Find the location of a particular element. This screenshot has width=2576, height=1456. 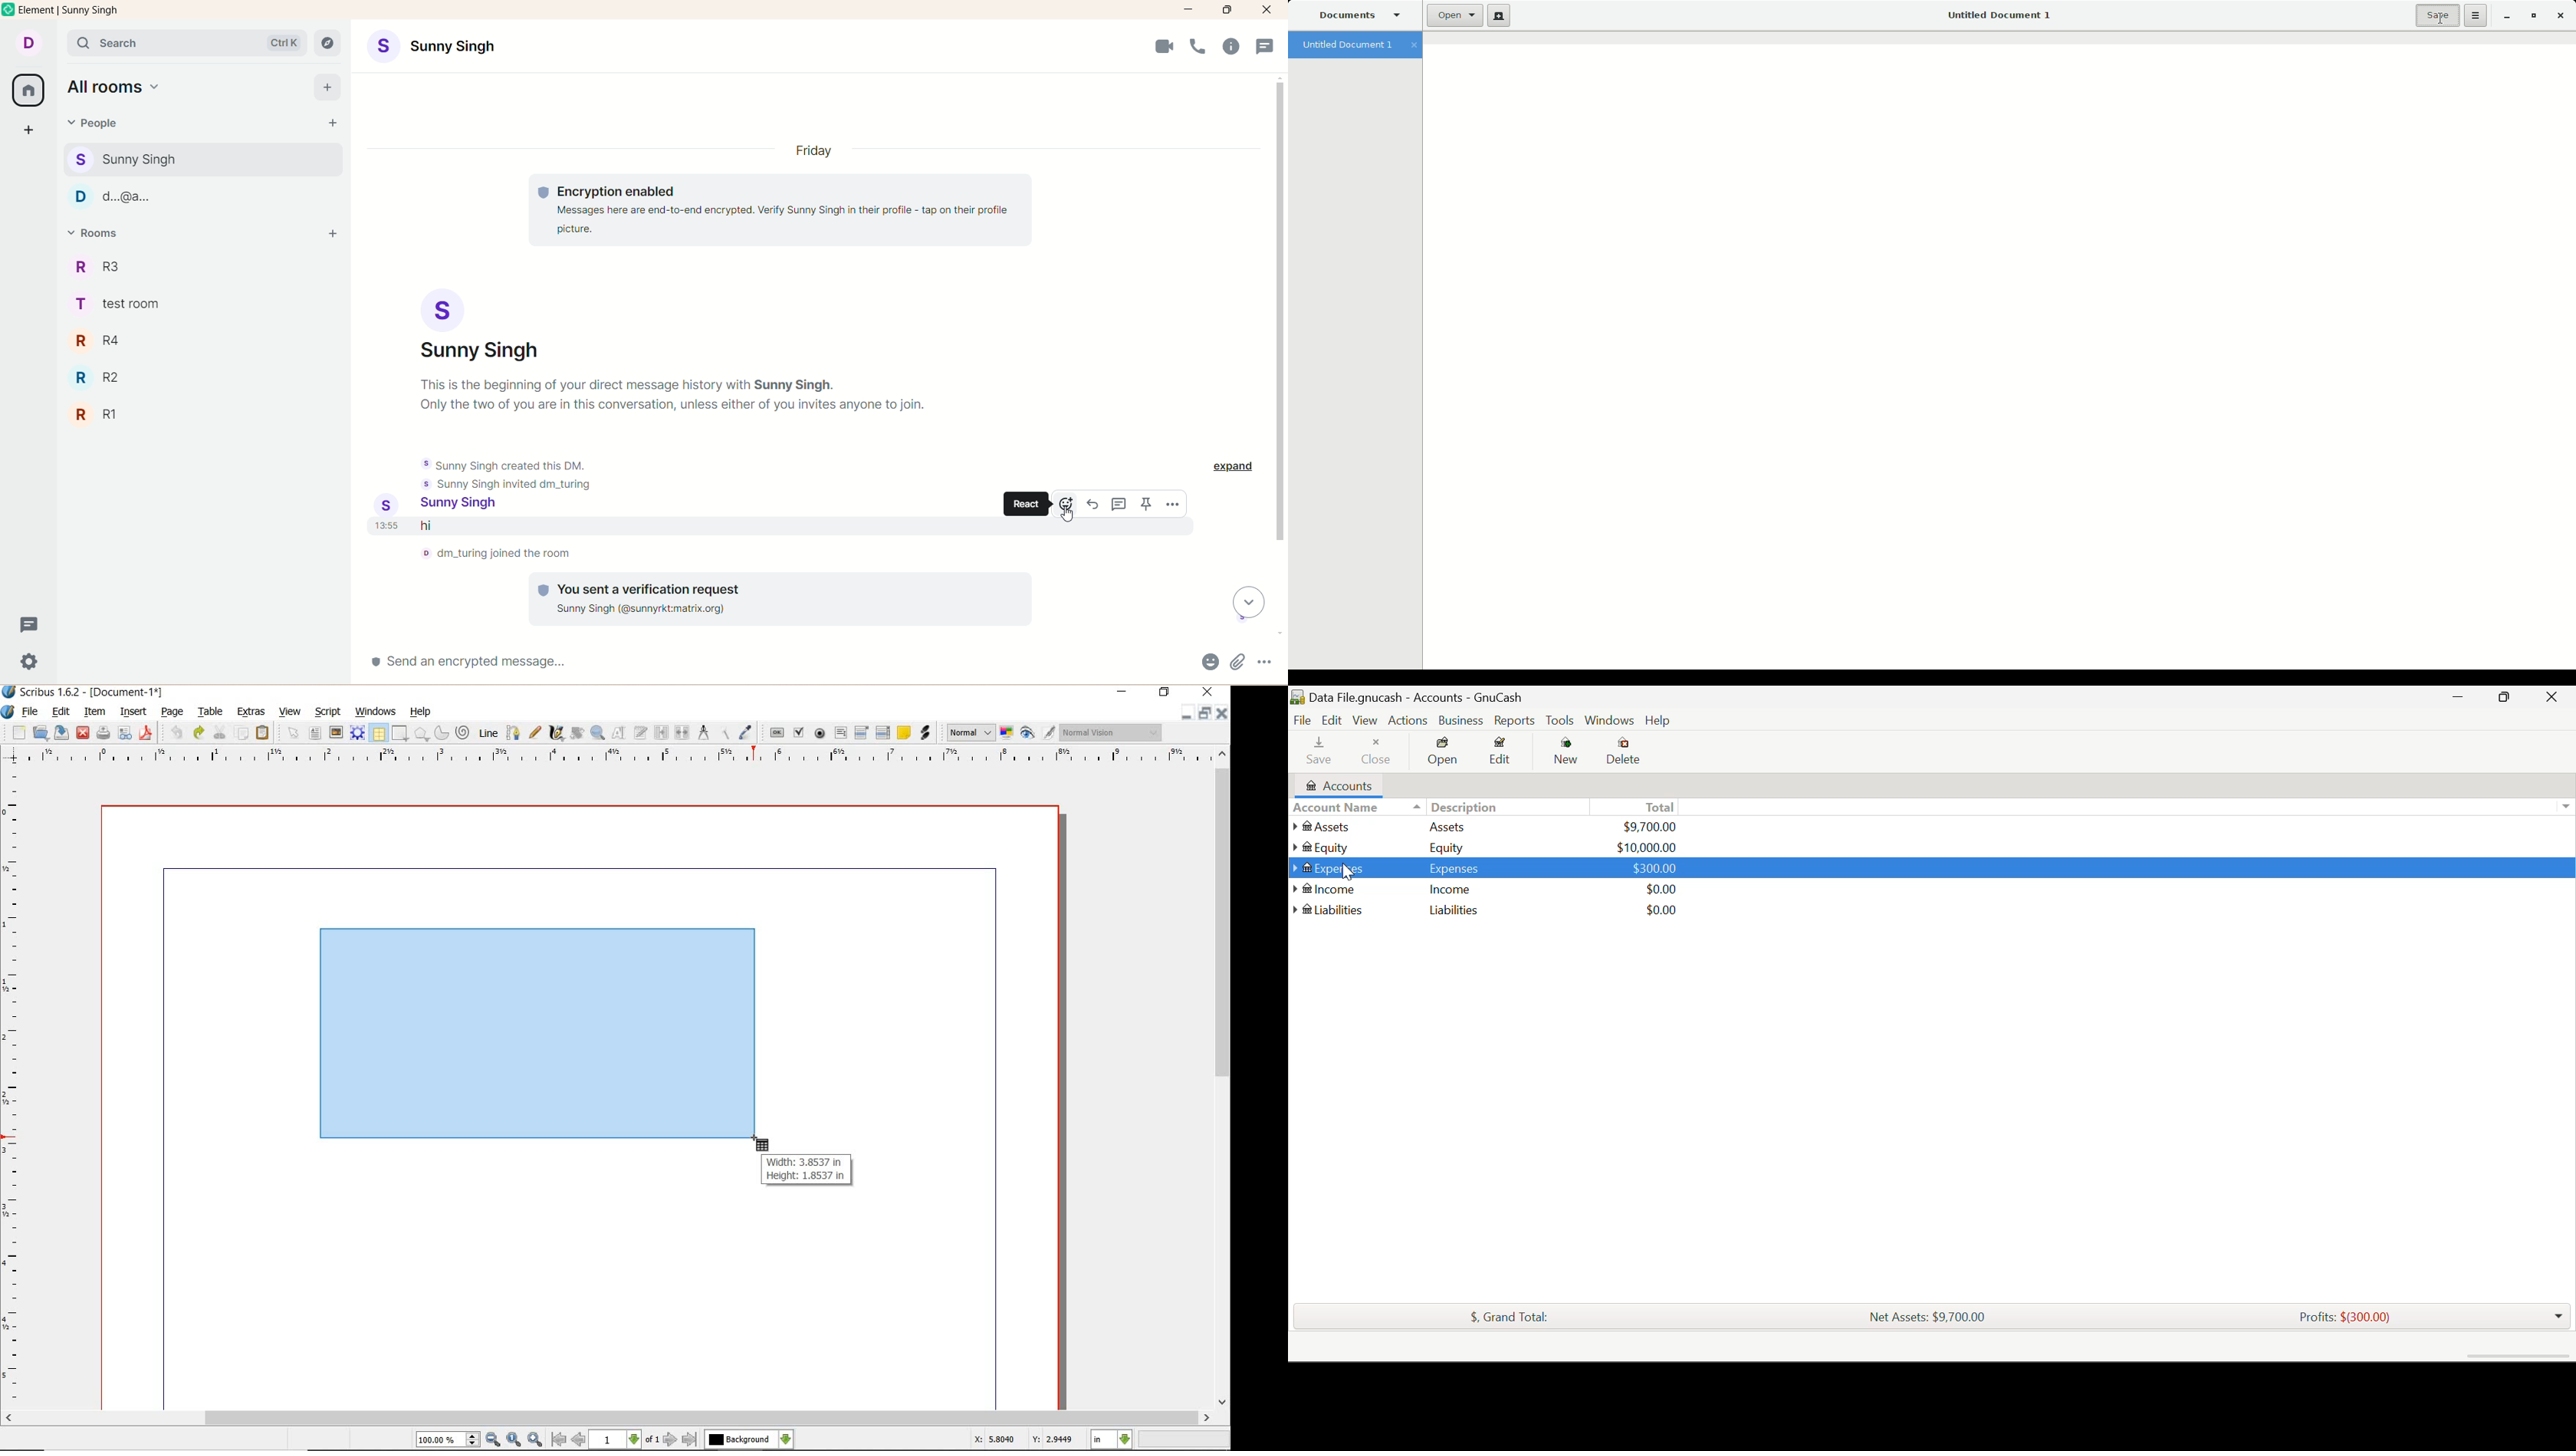

Windows is located at coordinates (1610, 721).